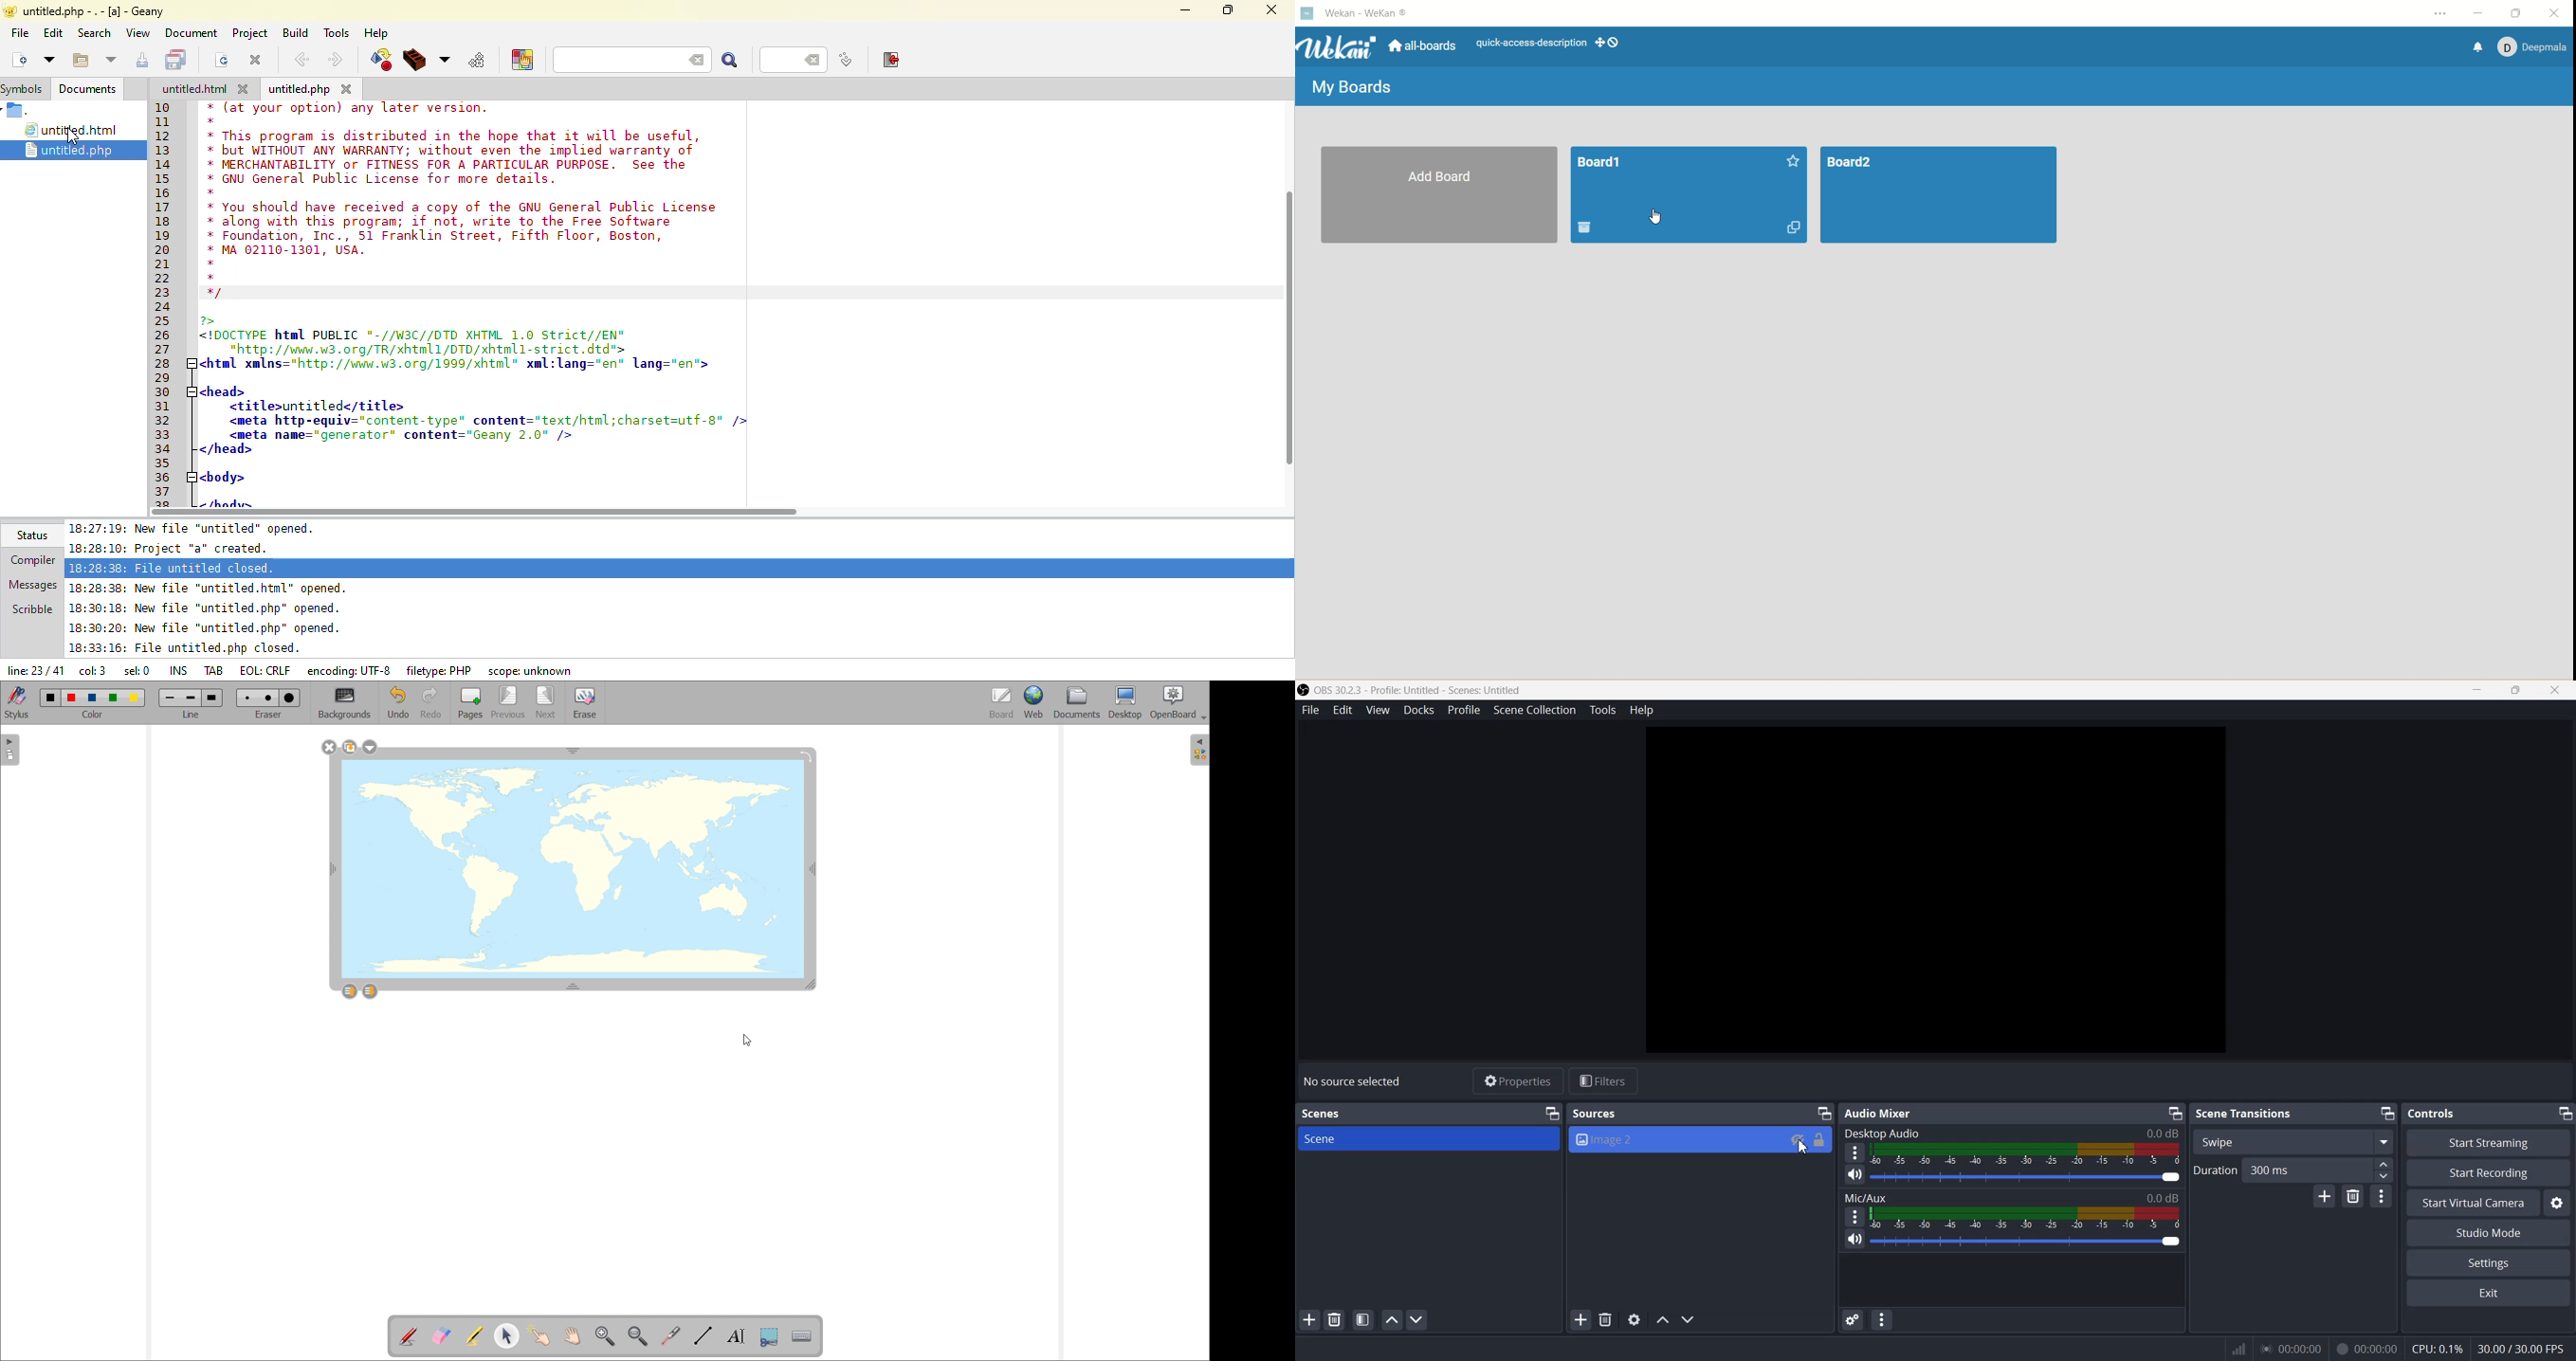 The image size is (2576, 1372). I want to click on Docks, so click(1419, 709).